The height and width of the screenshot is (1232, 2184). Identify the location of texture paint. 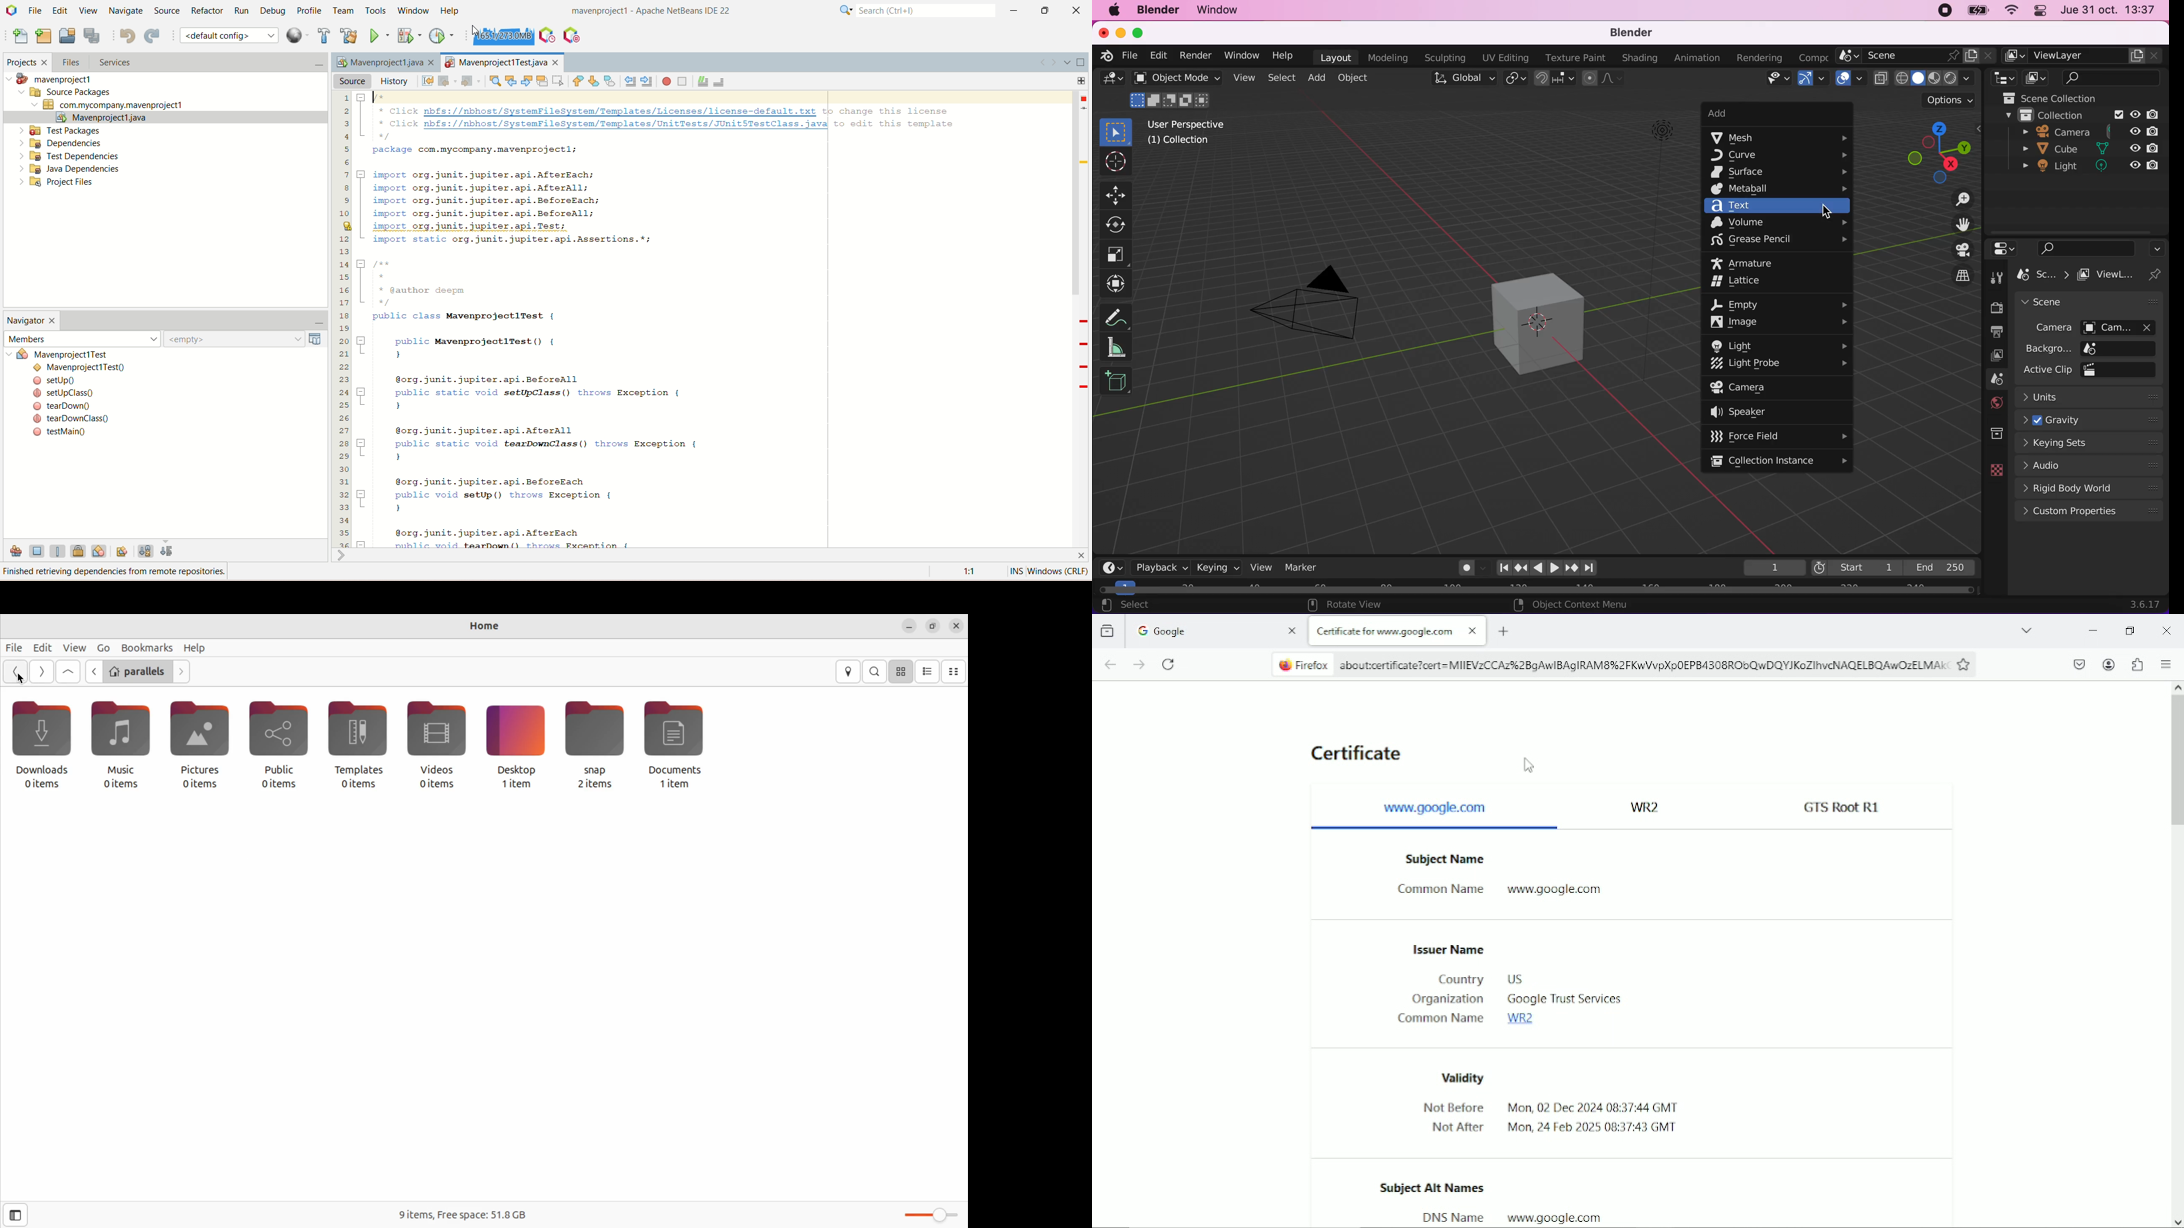
(1574, 56).